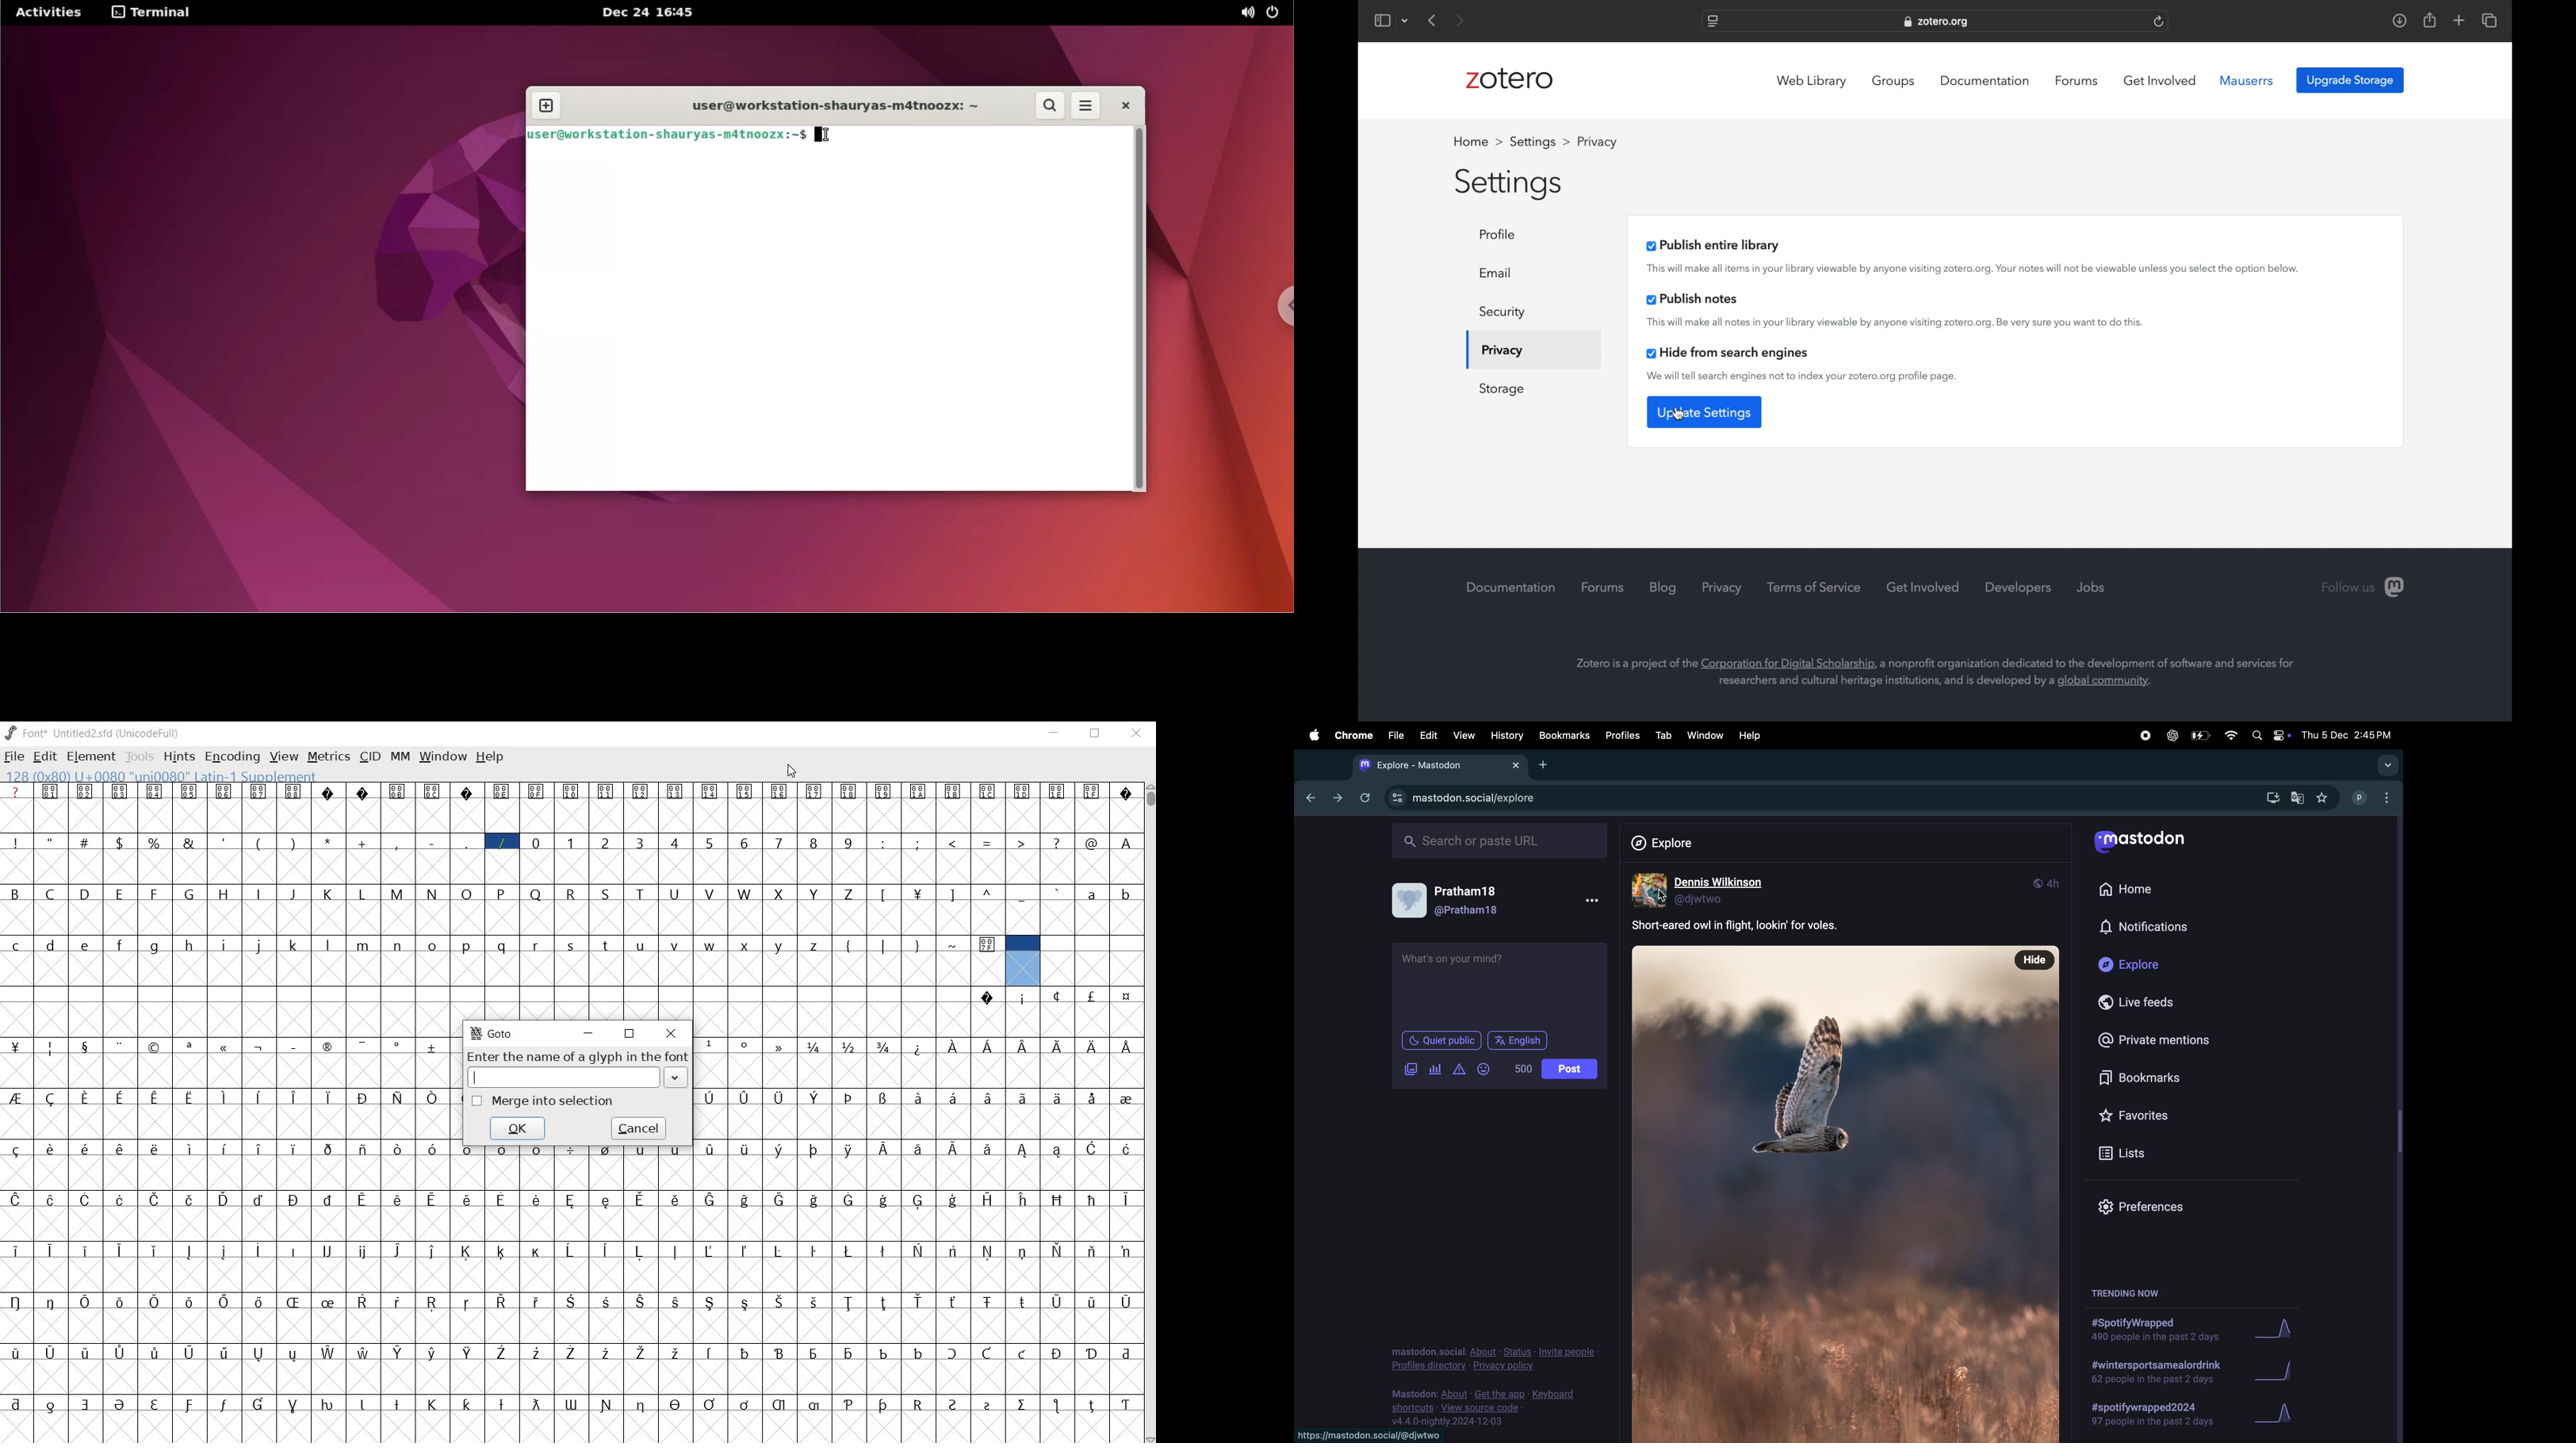 This screenshot has width=2576, height=1456. I want to click on Symbol, so click(293, 1403).